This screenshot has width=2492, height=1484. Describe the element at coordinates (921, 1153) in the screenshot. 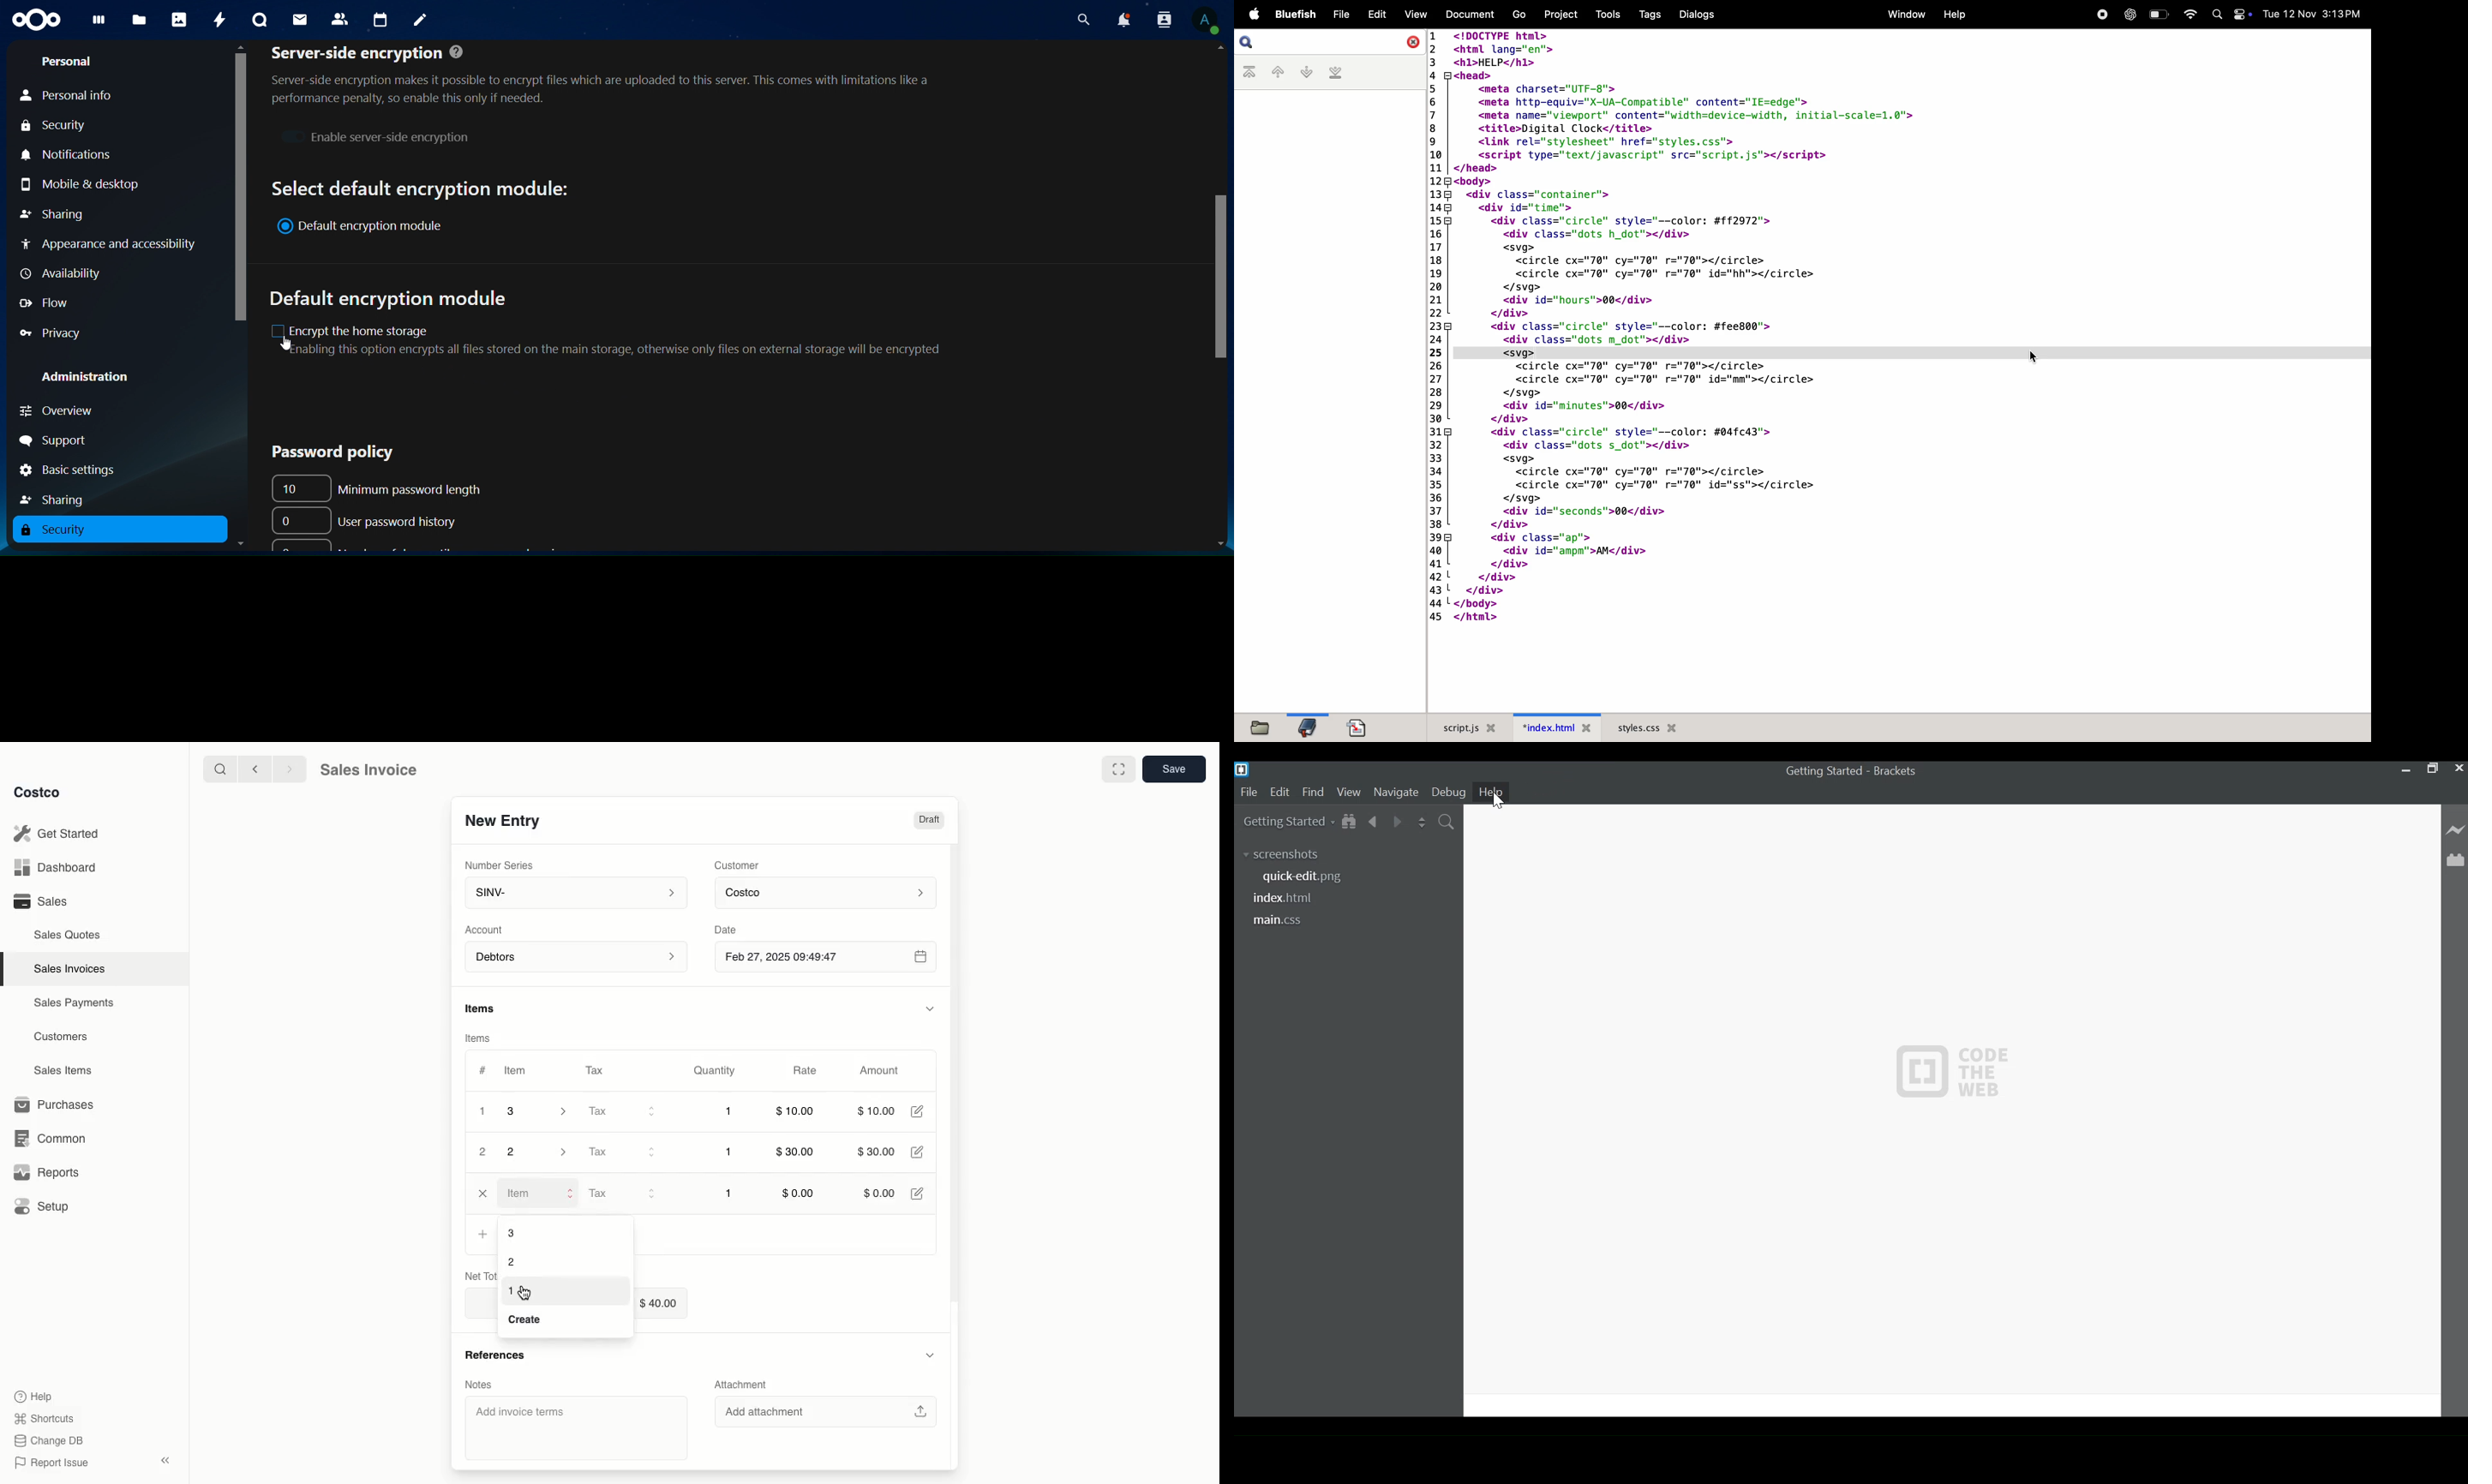

I see `Edit` at that location.